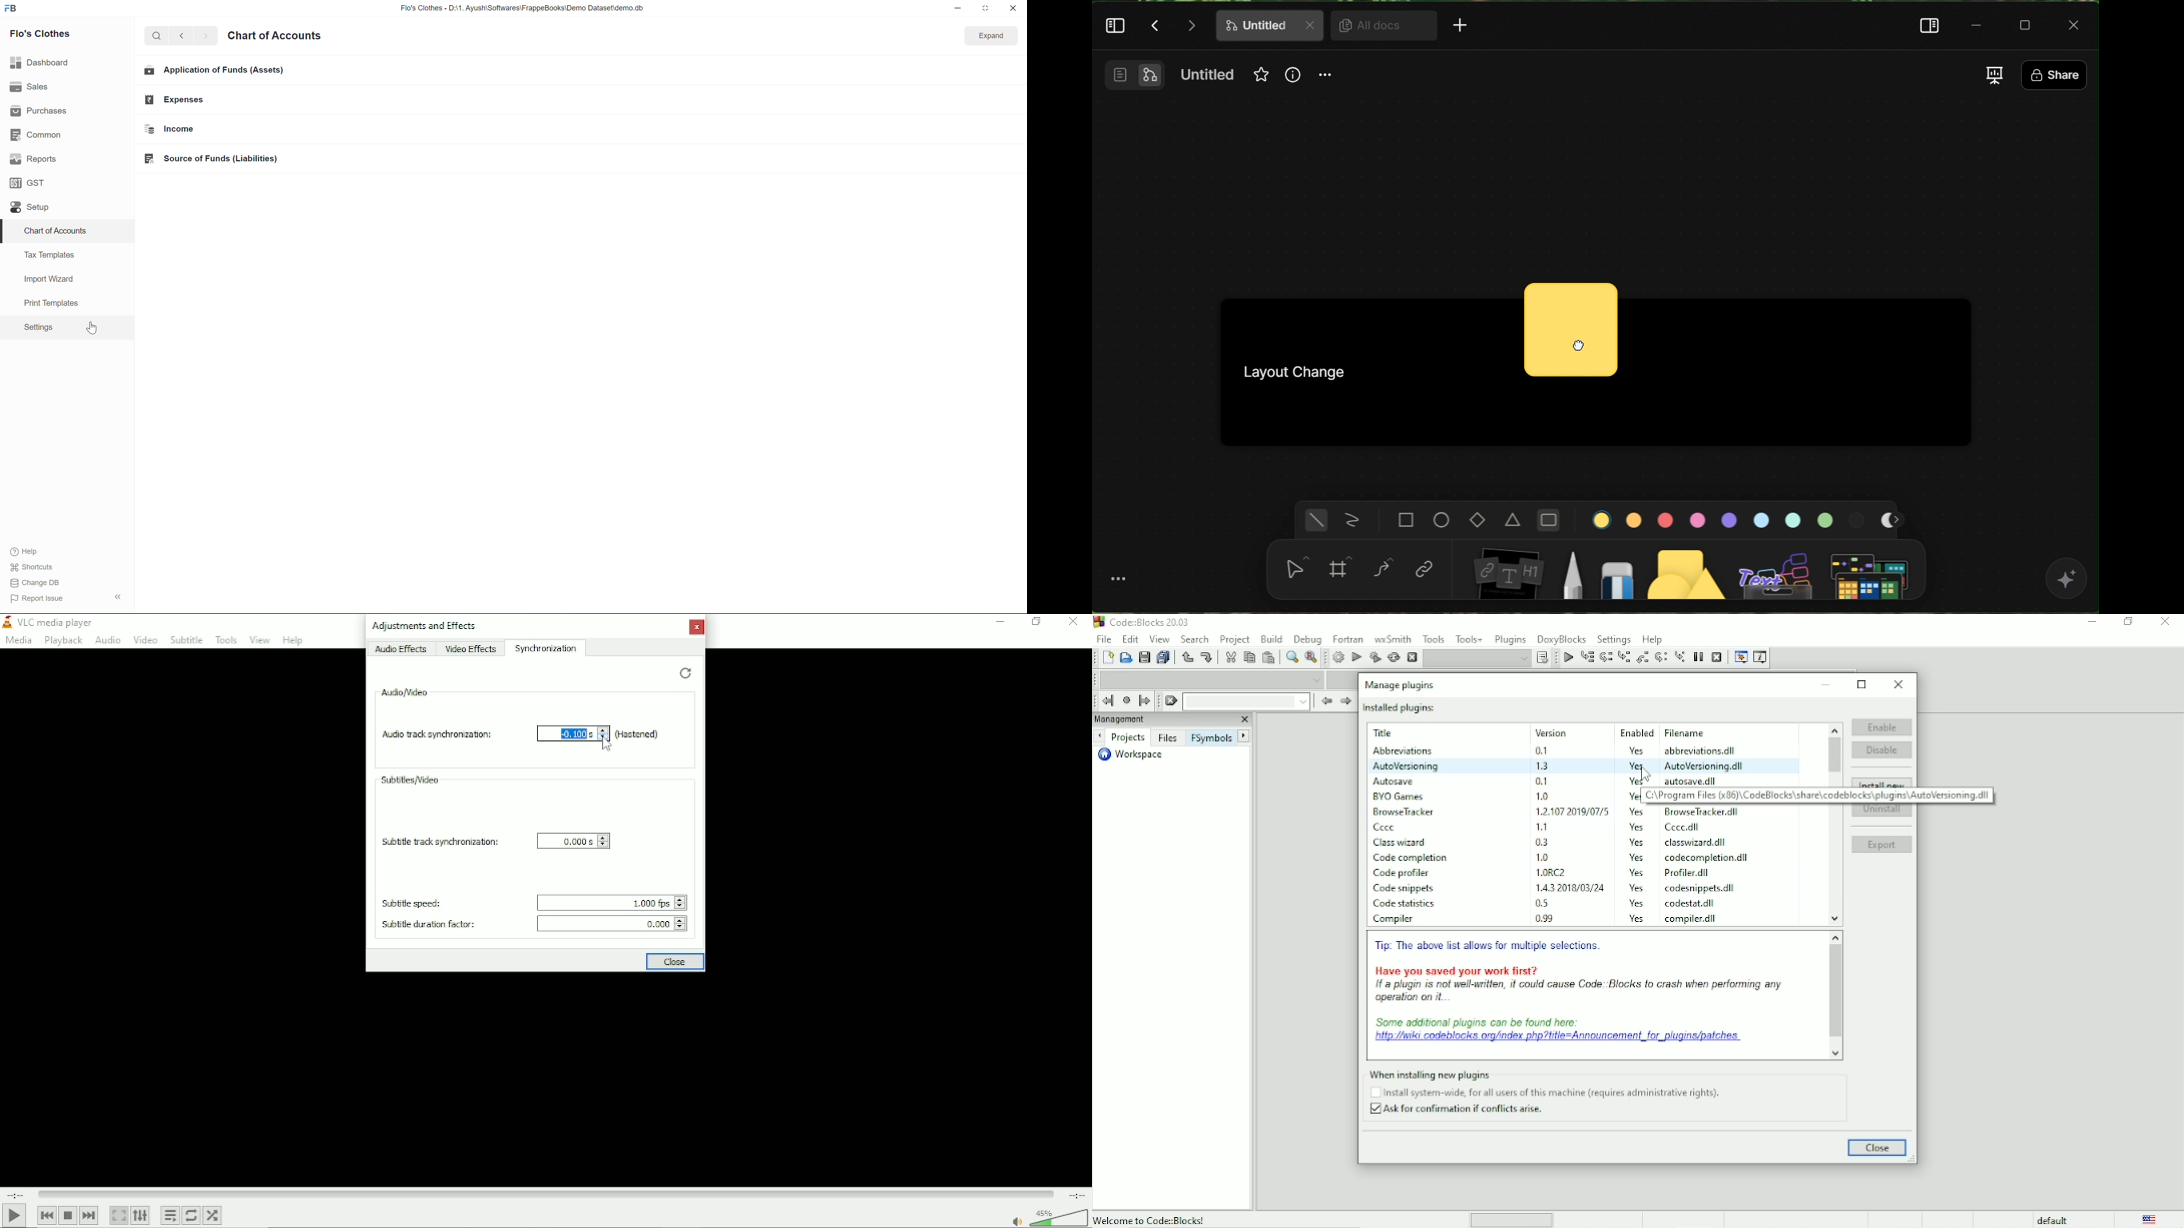 This screenshot has width=2184, height=1232. Describe the element at coordinates (1572, 570) in the screenshot. I see `pen` at that location.